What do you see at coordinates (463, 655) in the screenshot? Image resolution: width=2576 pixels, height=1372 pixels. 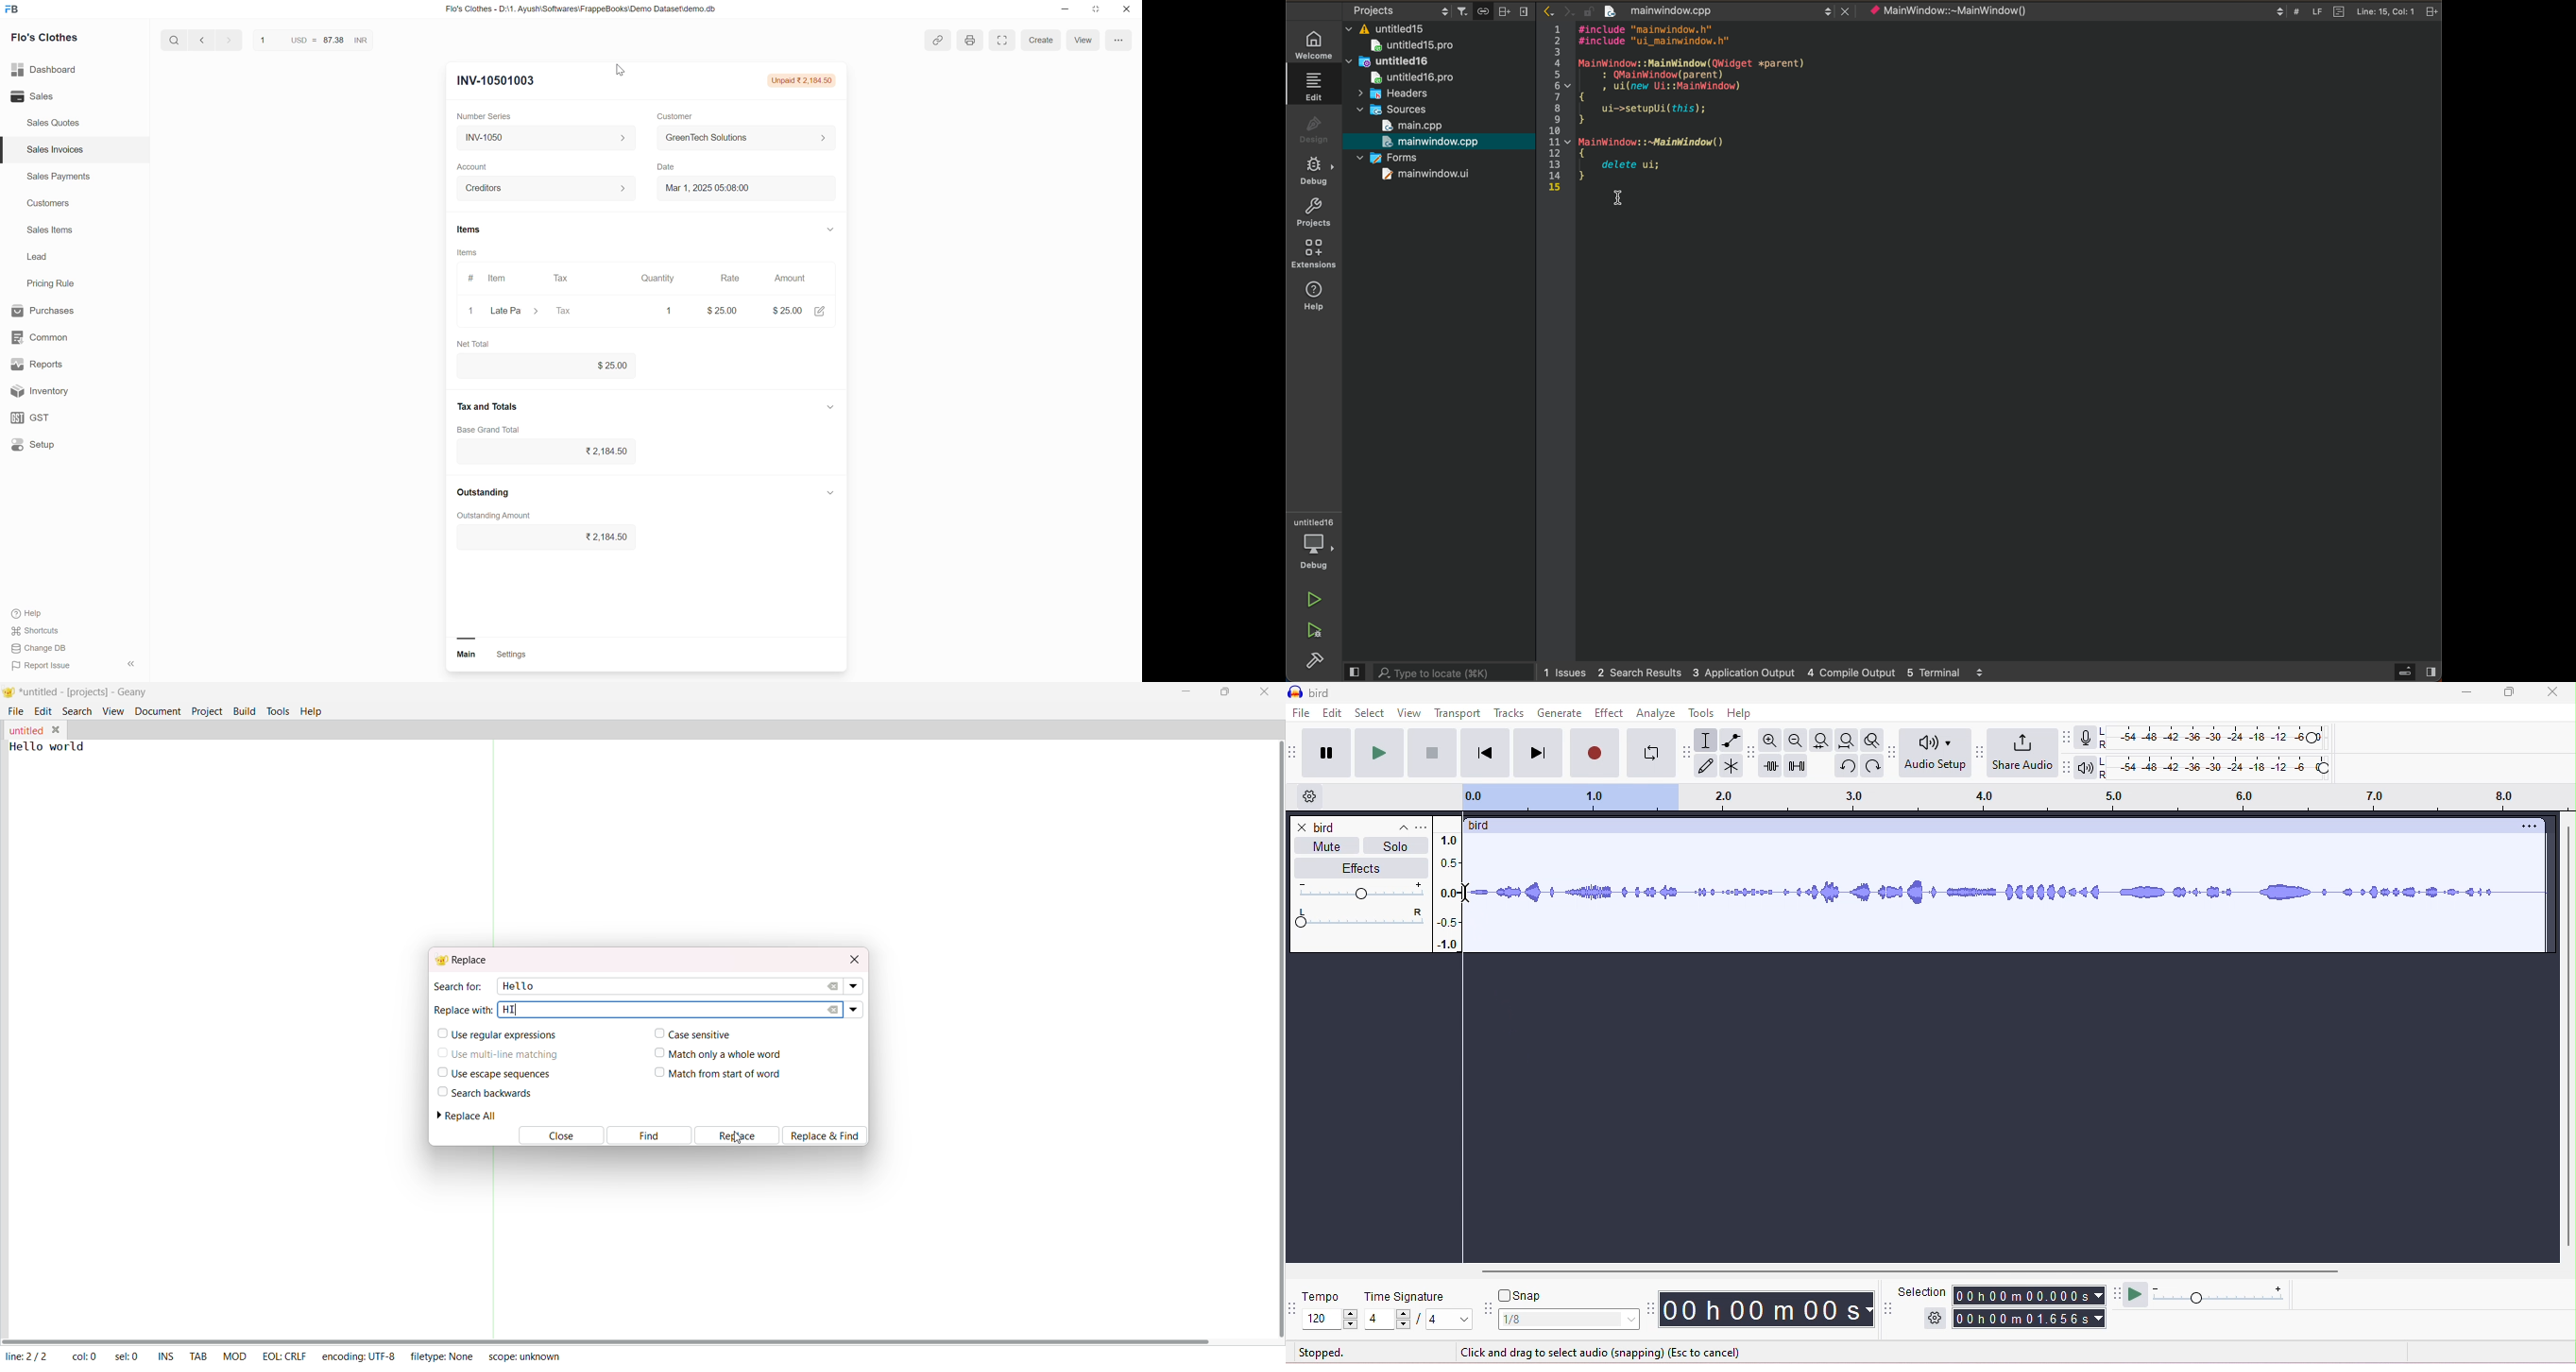 I see `main` at bounding box center [463, 655].